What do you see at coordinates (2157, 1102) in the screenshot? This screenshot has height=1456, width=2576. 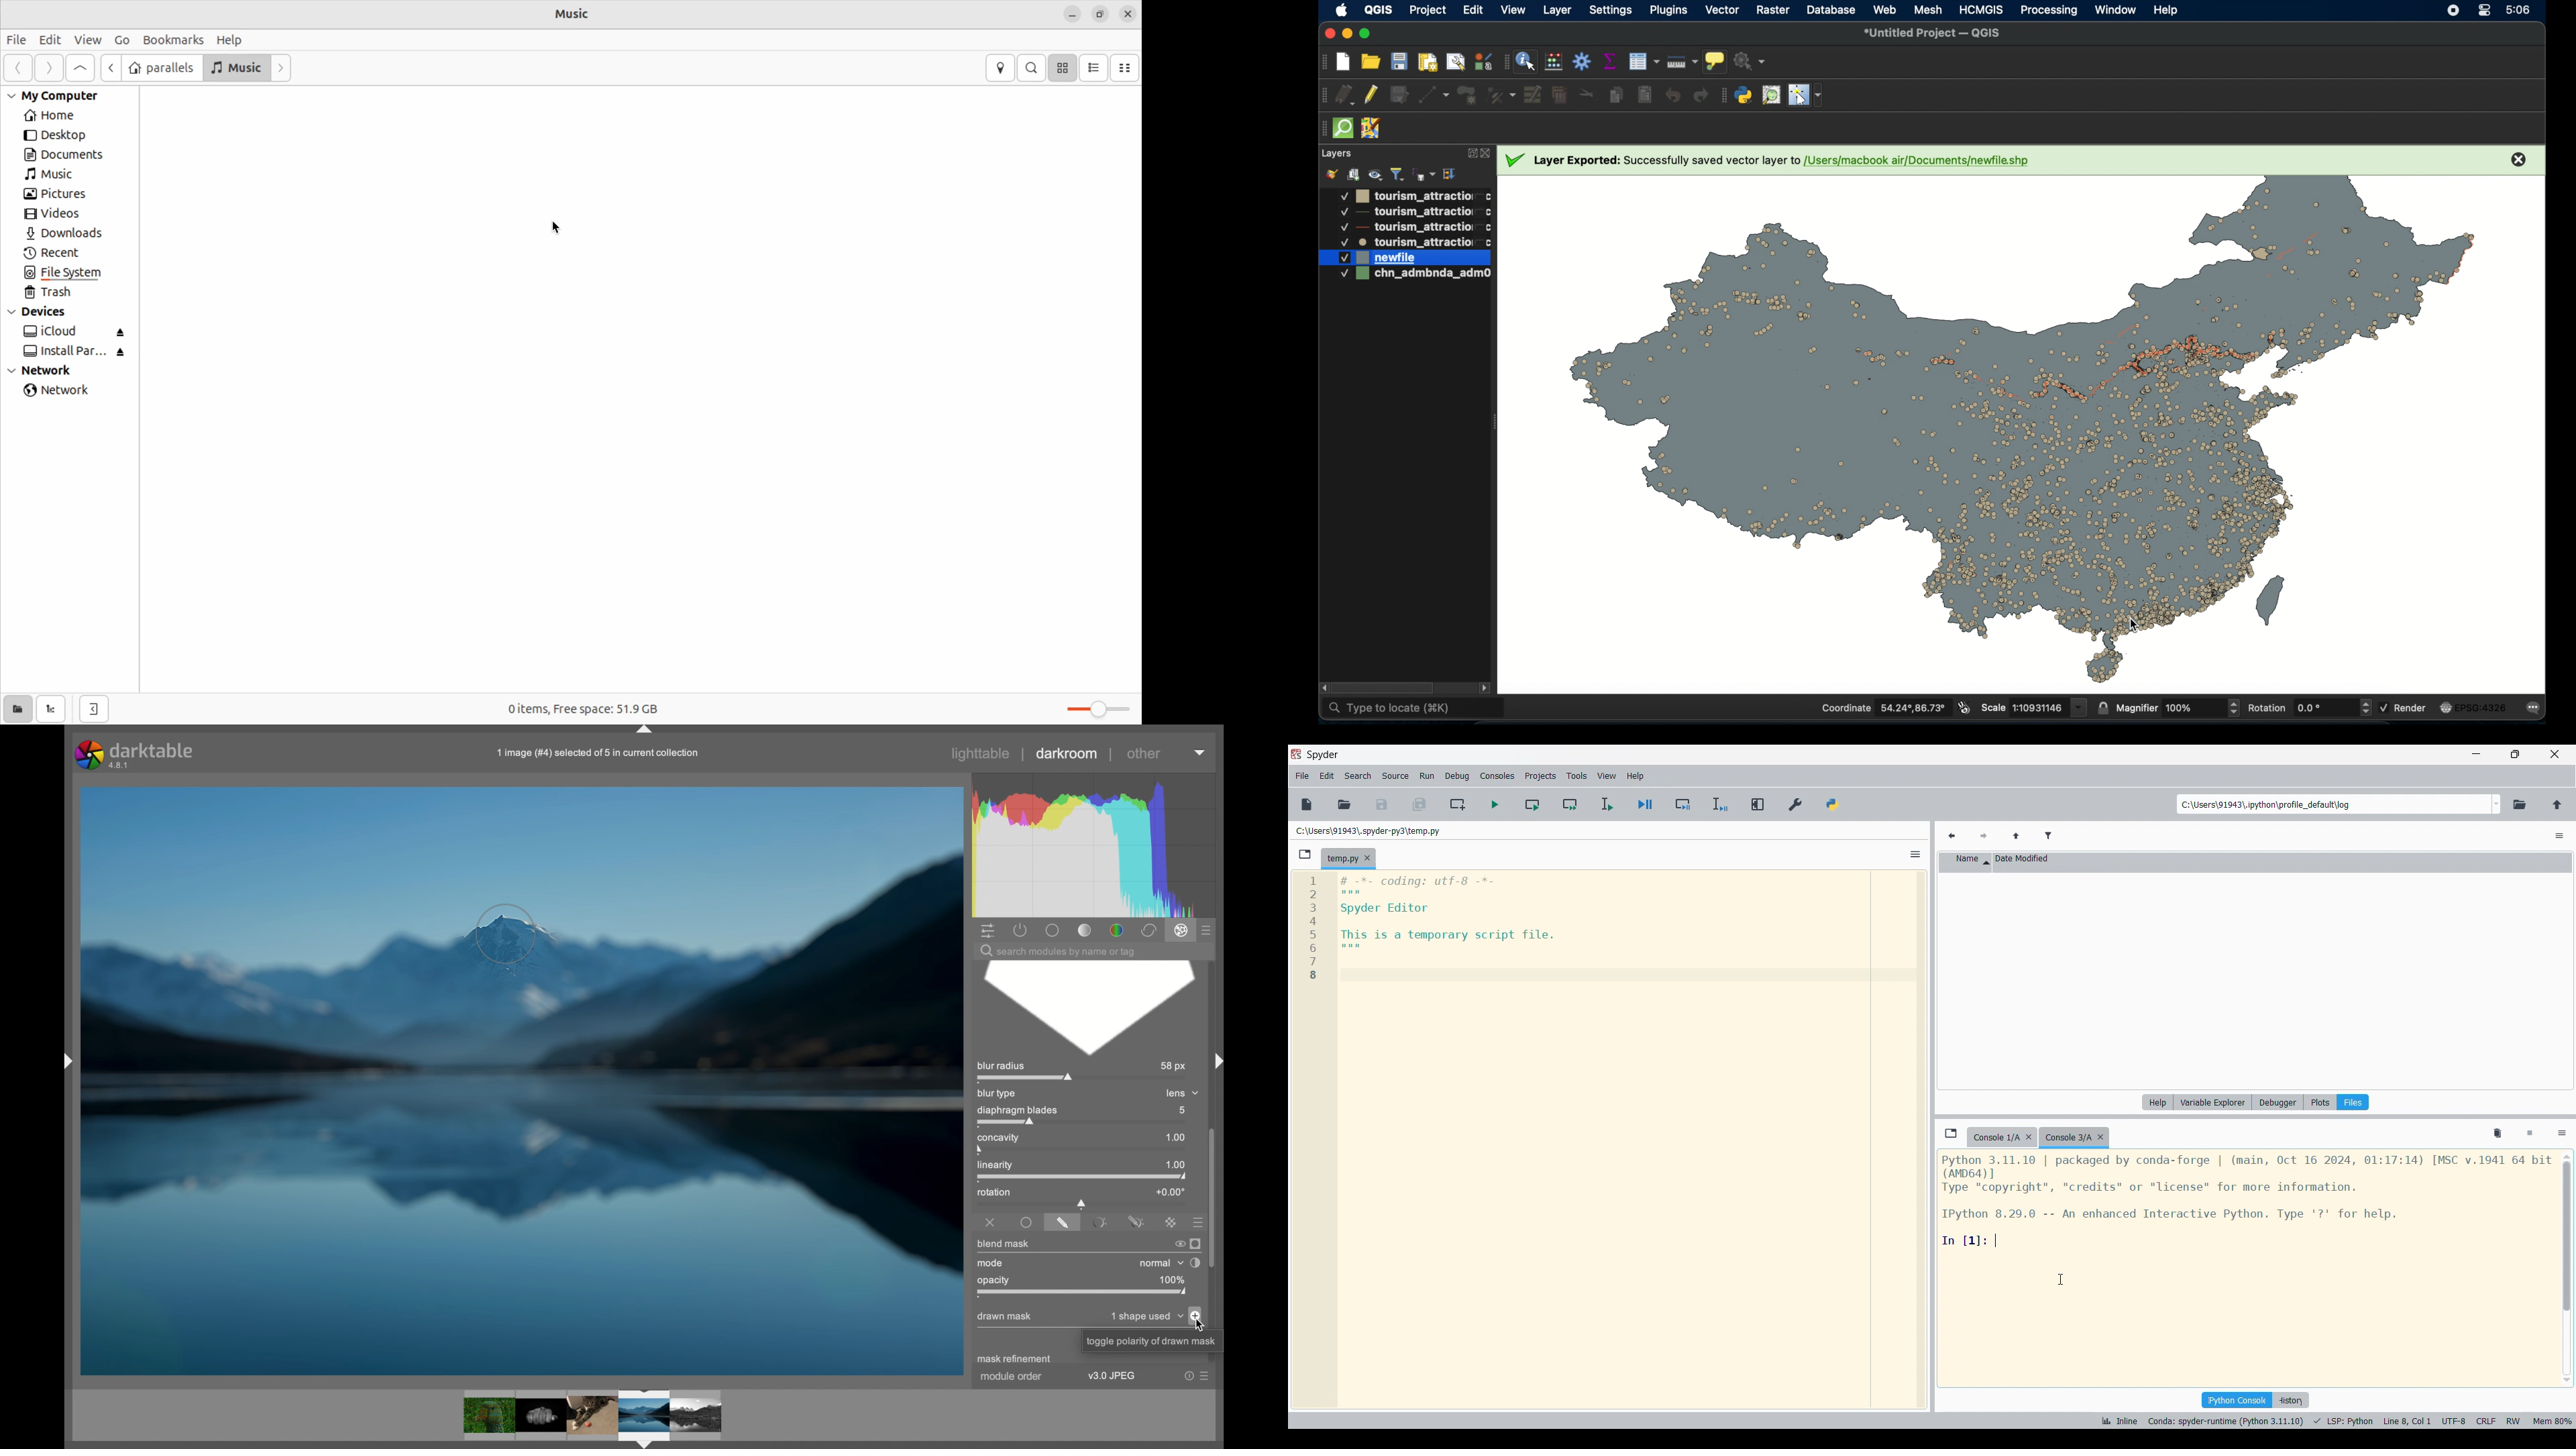 I see `Help` at bounding box center [2157, 1102].